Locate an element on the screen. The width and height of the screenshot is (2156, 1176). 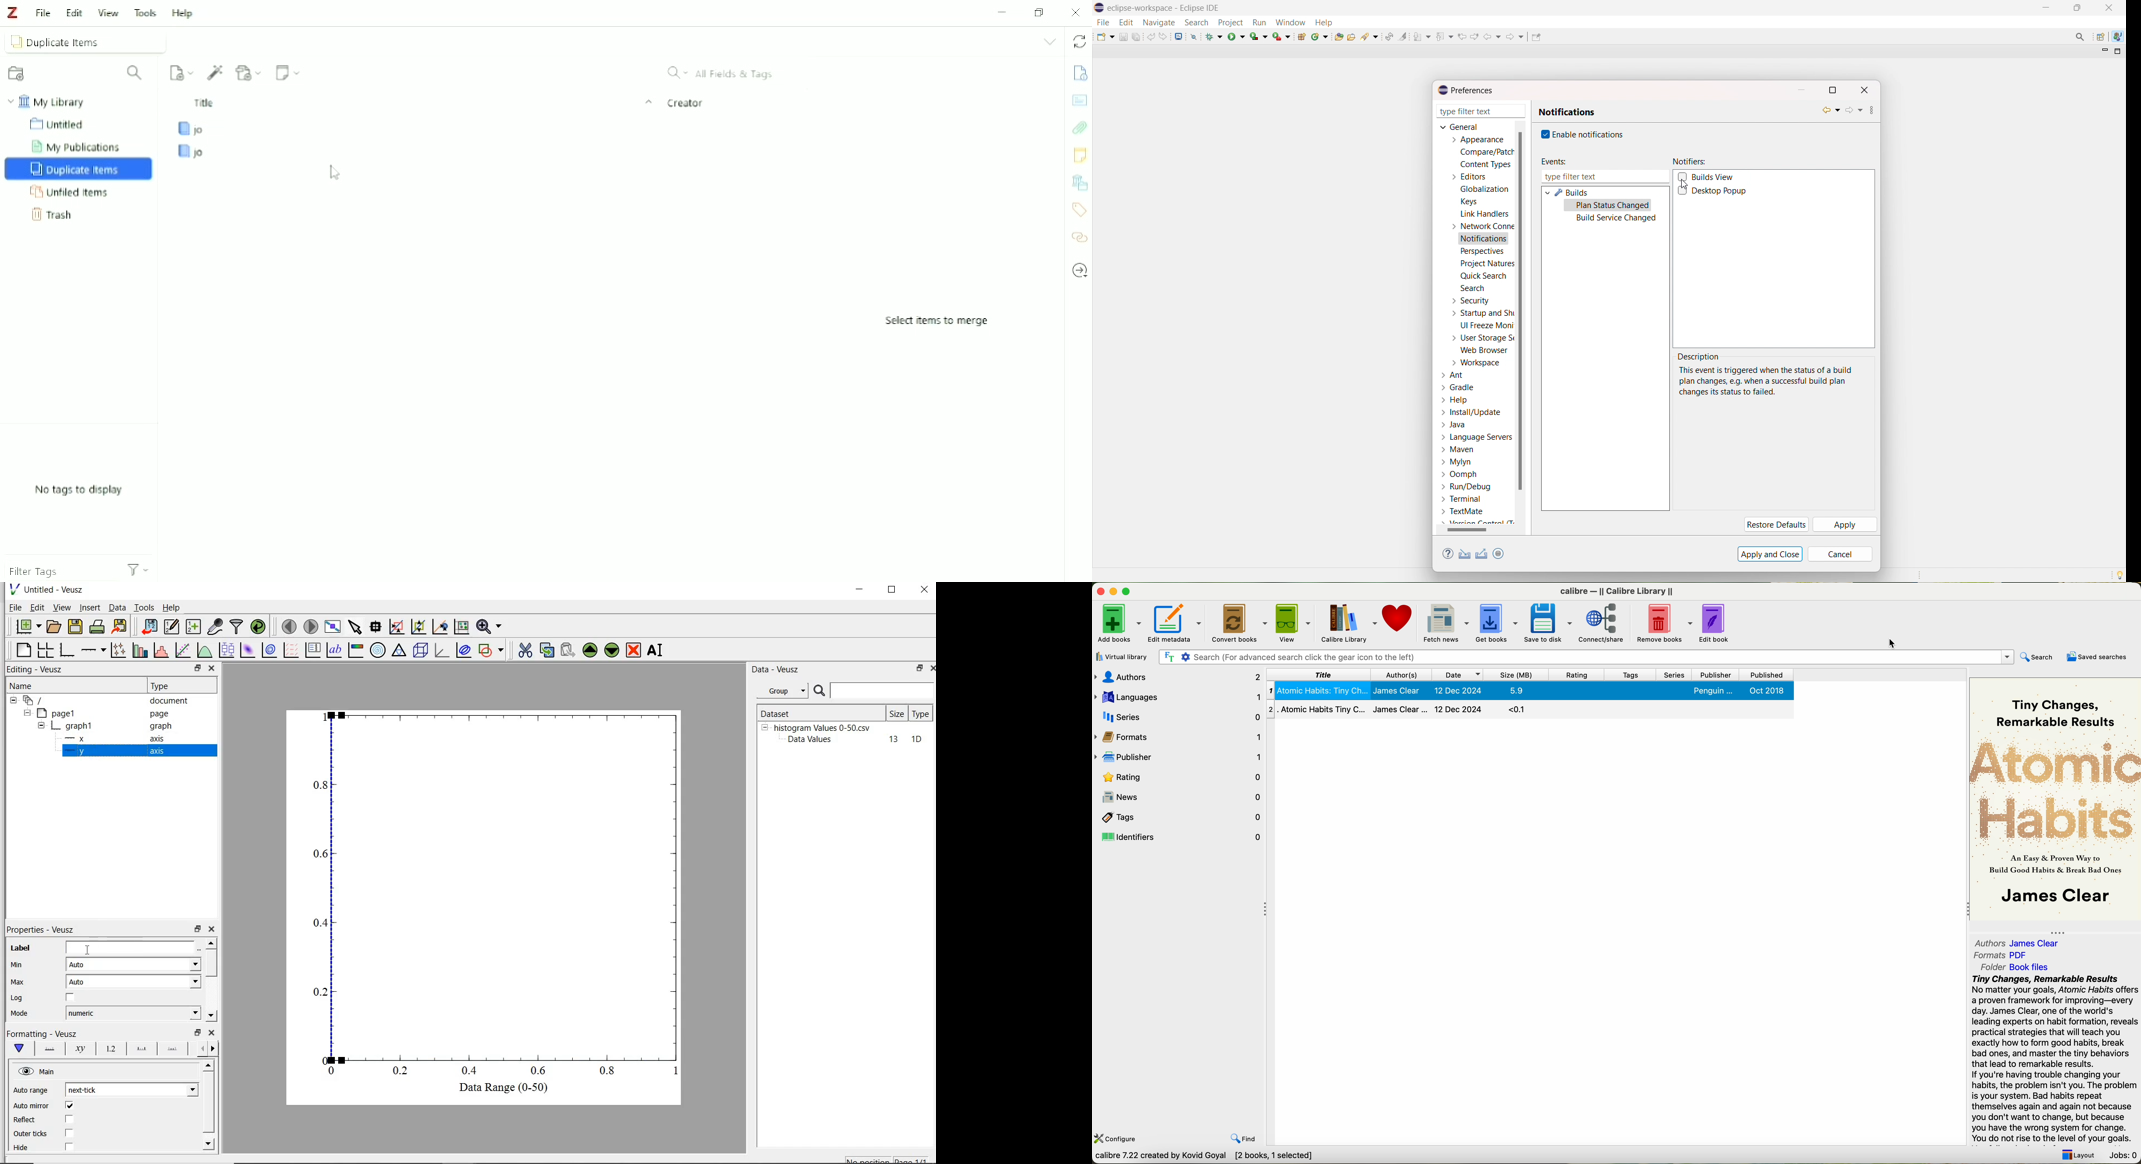
Creator is located at coordinates (686, 103).